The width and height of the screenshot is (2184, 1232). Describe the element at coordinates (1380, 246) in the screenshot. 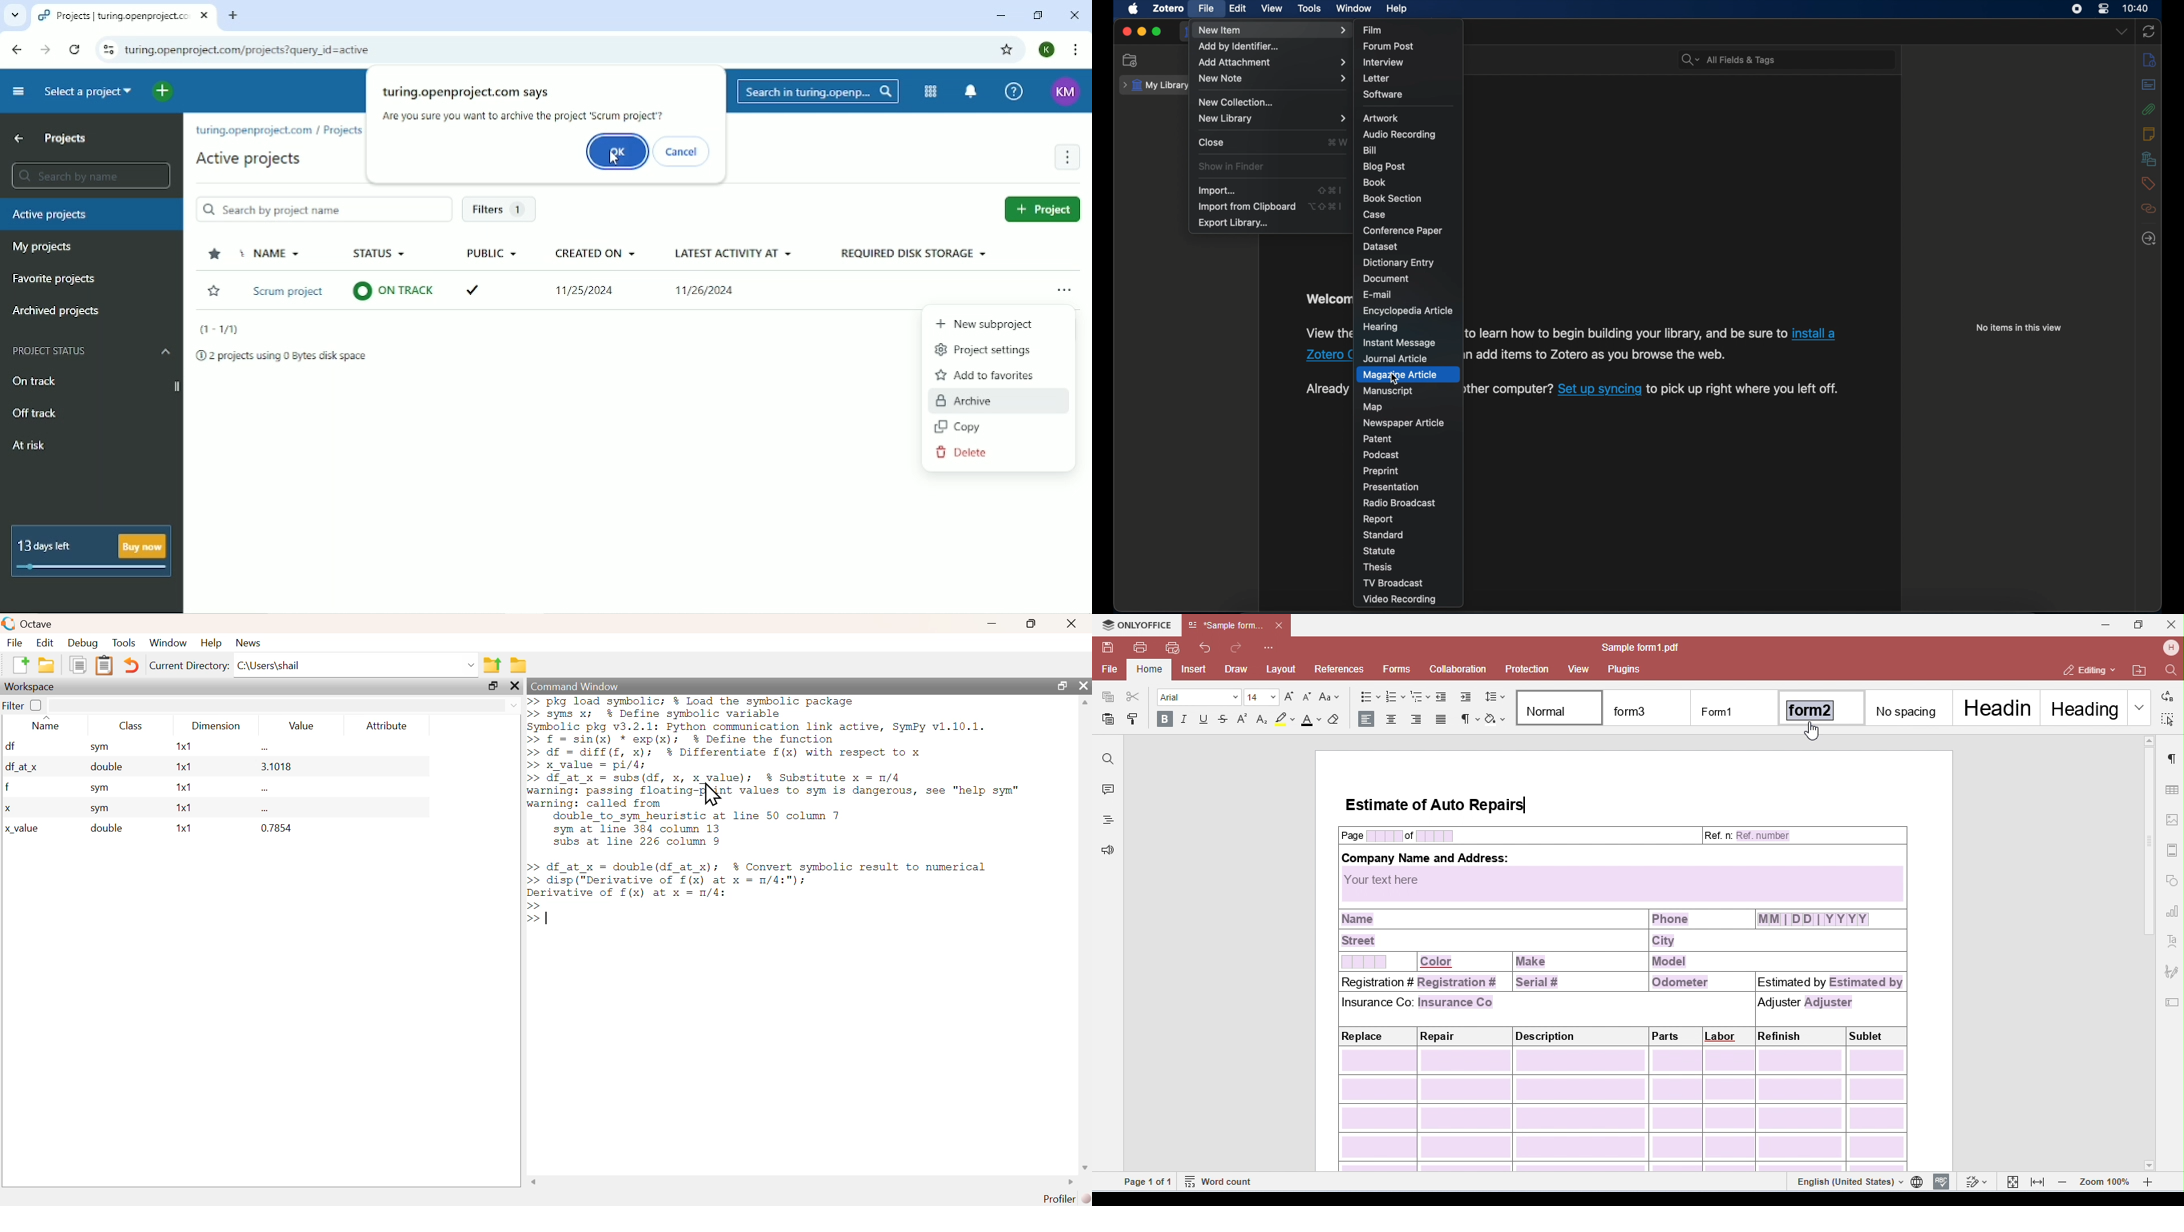

I see `dataset` at that location.